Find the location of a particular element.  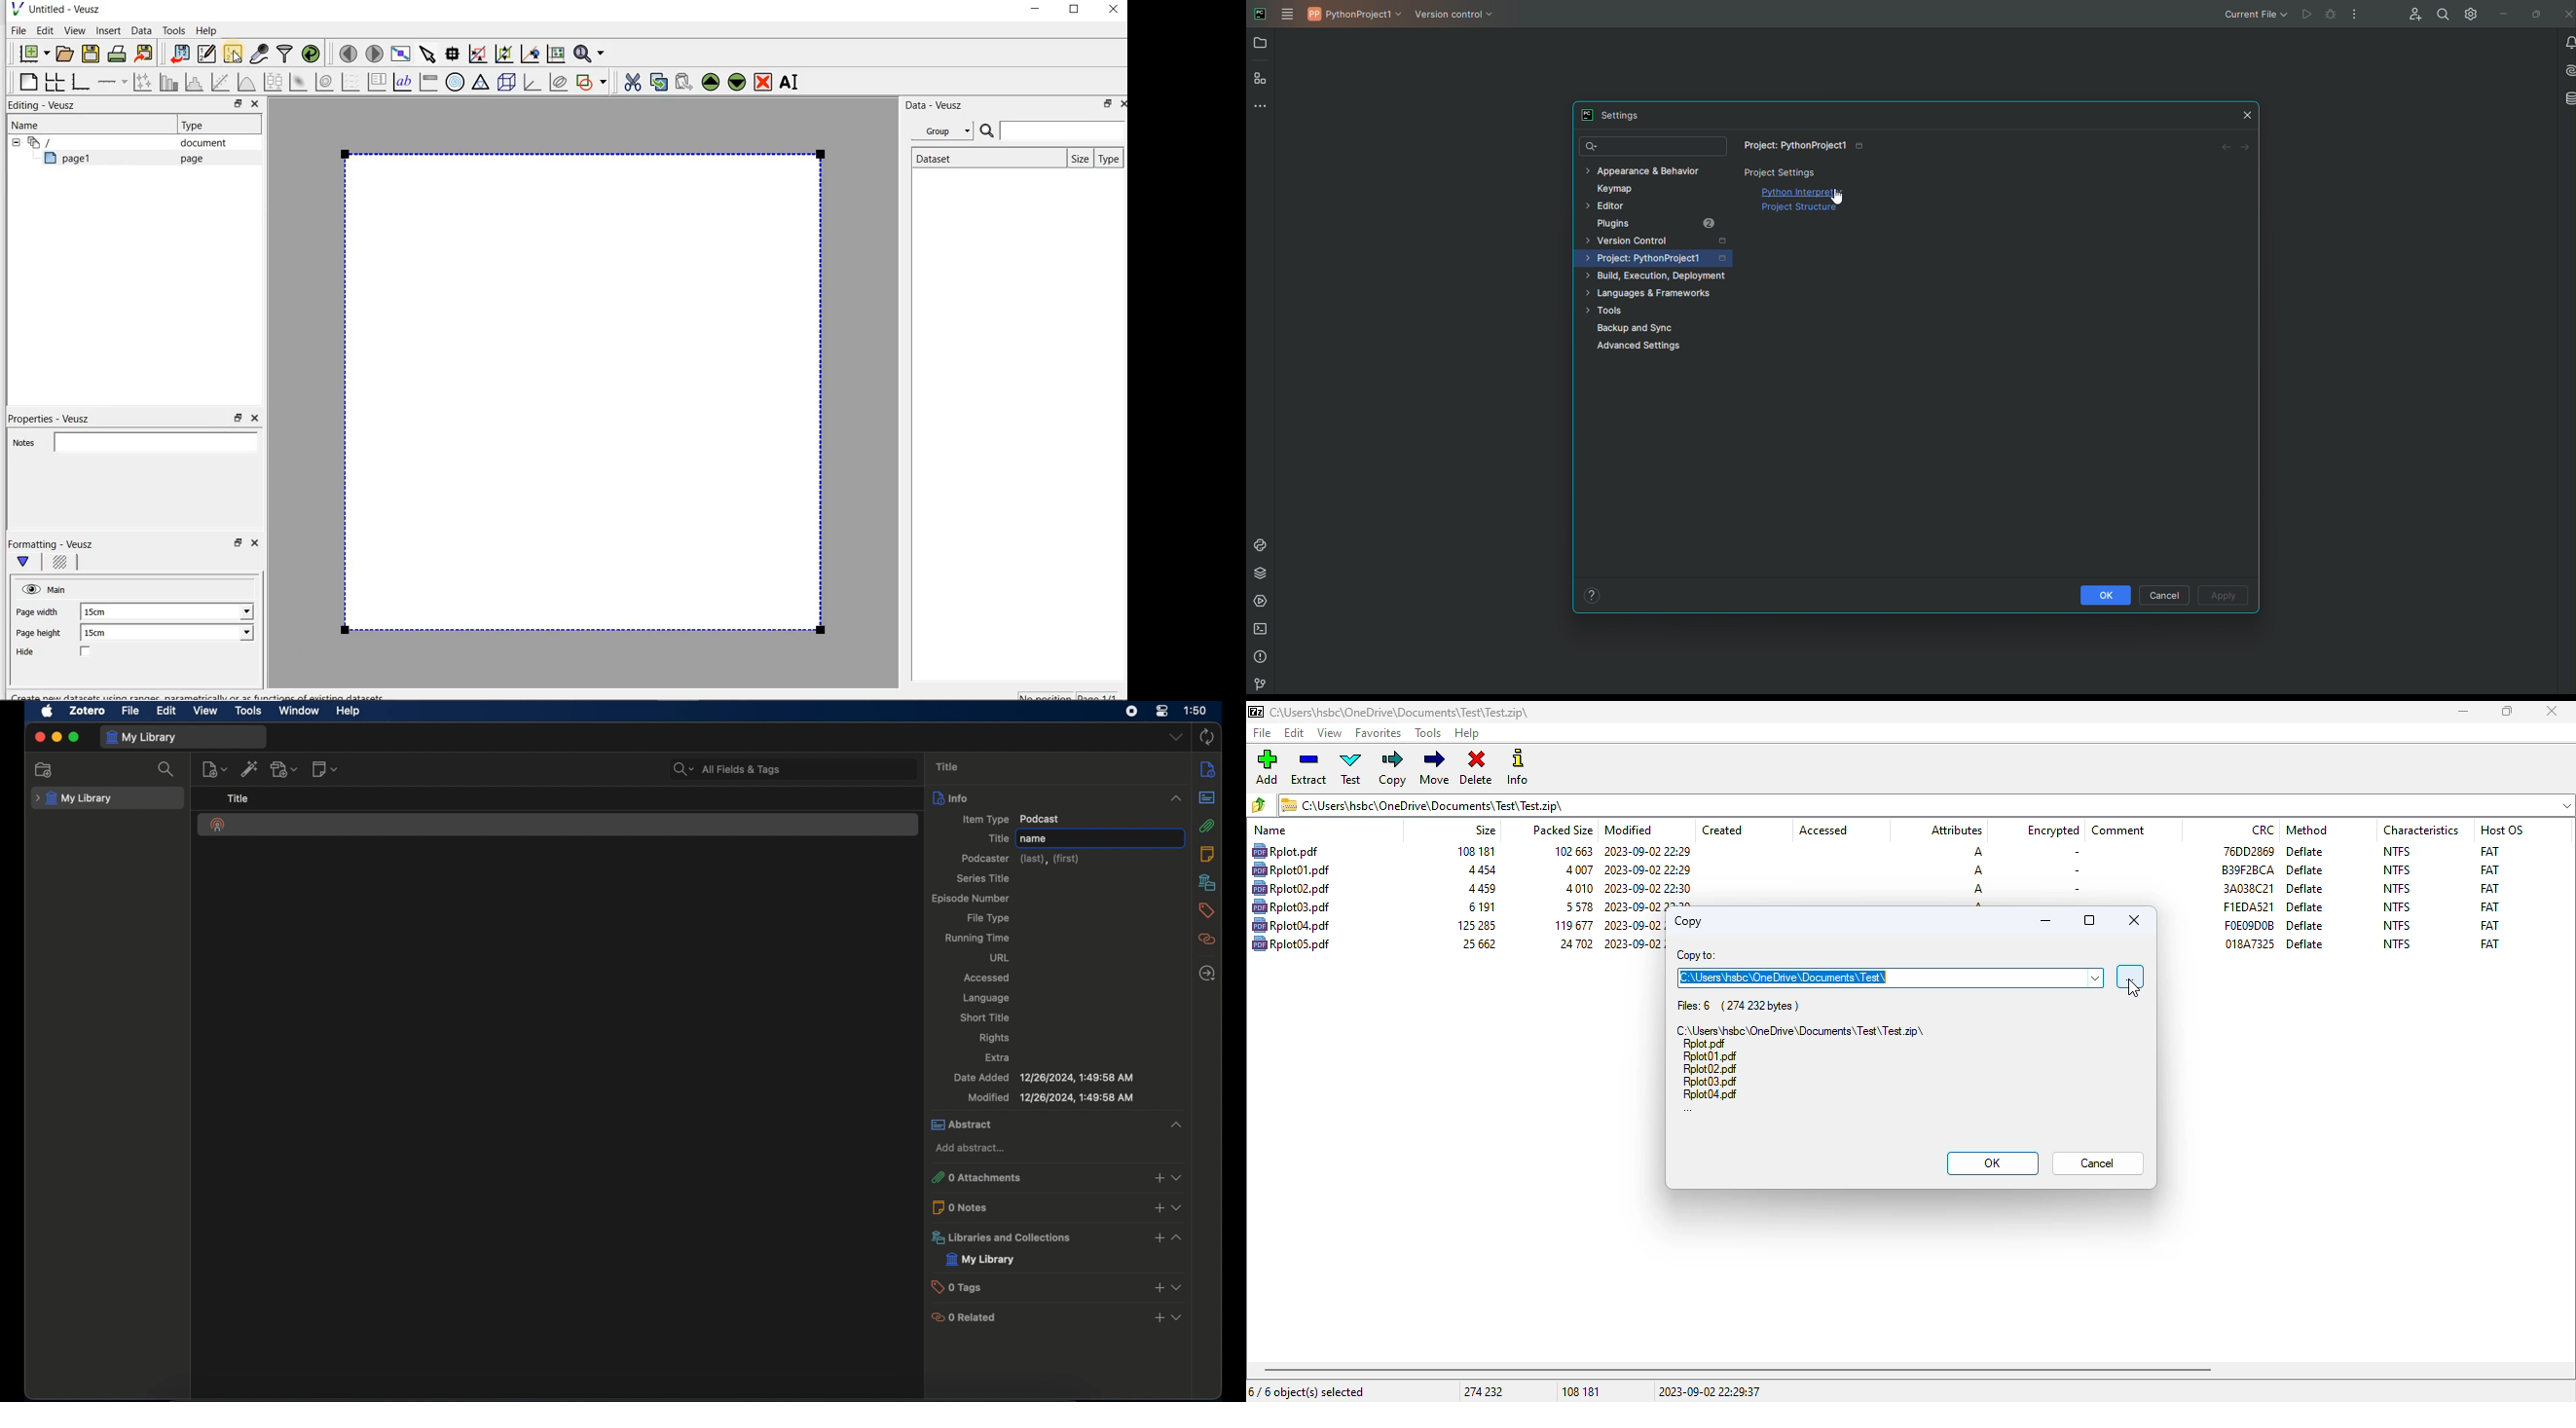

file type is located at coordinates (989, 918).